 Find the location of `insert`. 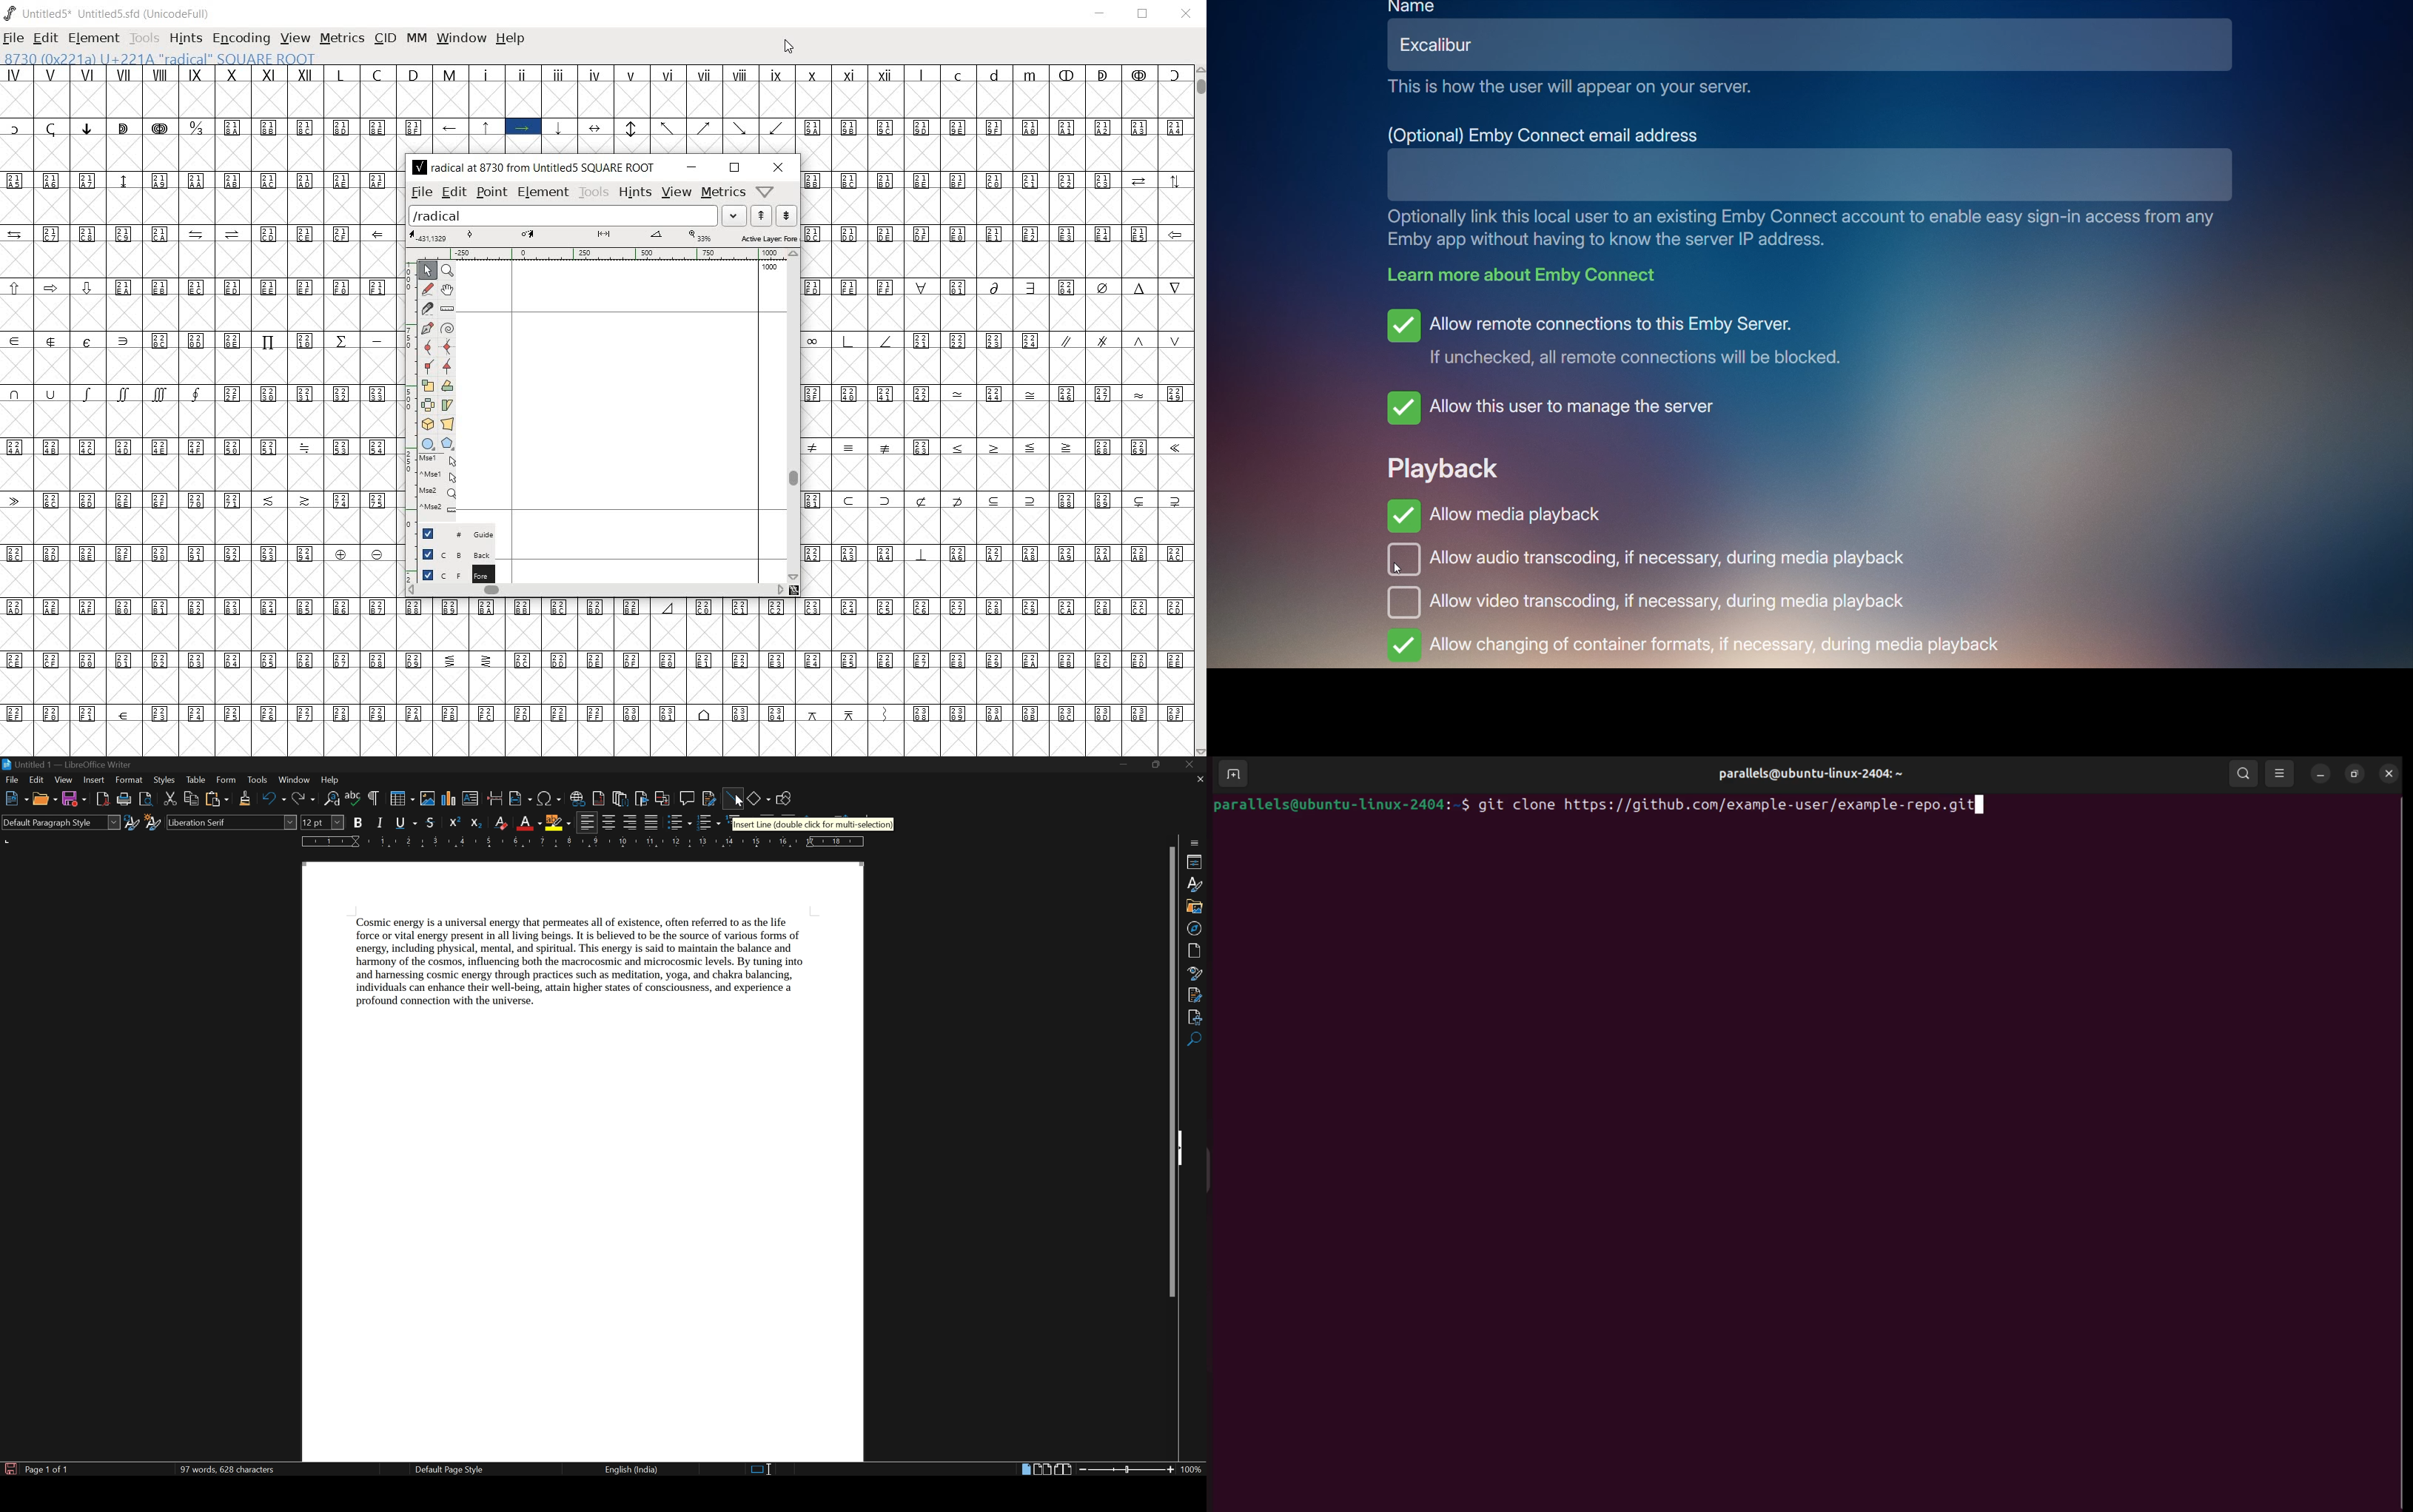

insert is located at coordinates (94, 780).